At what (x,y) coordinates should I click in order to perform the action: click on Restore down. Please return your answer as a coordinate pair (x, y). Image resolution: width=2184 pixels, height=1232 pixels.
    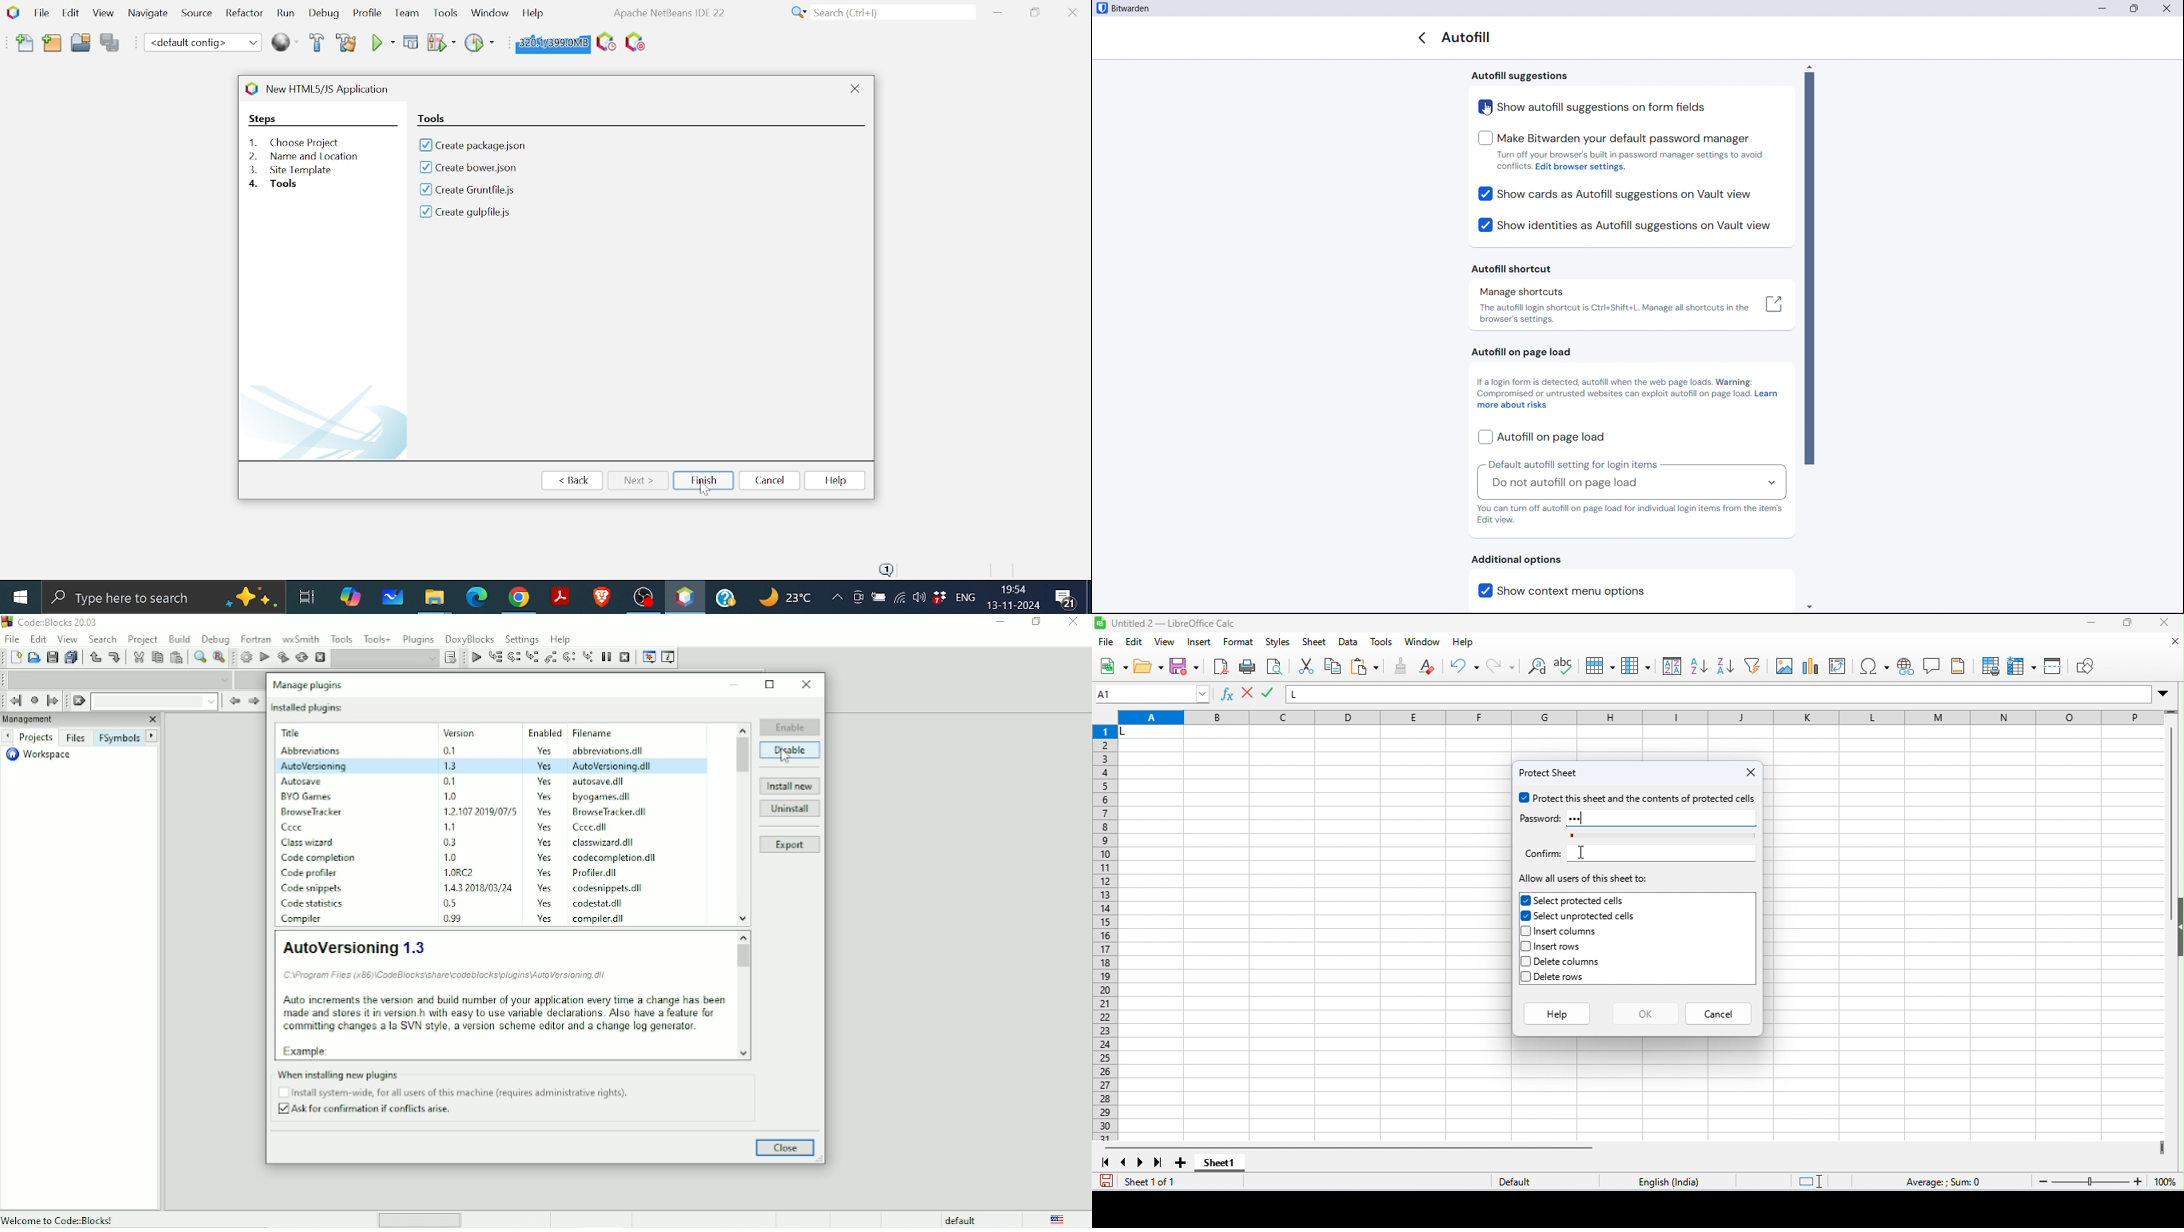
    Looking at the image, I should click on (1036, 622).